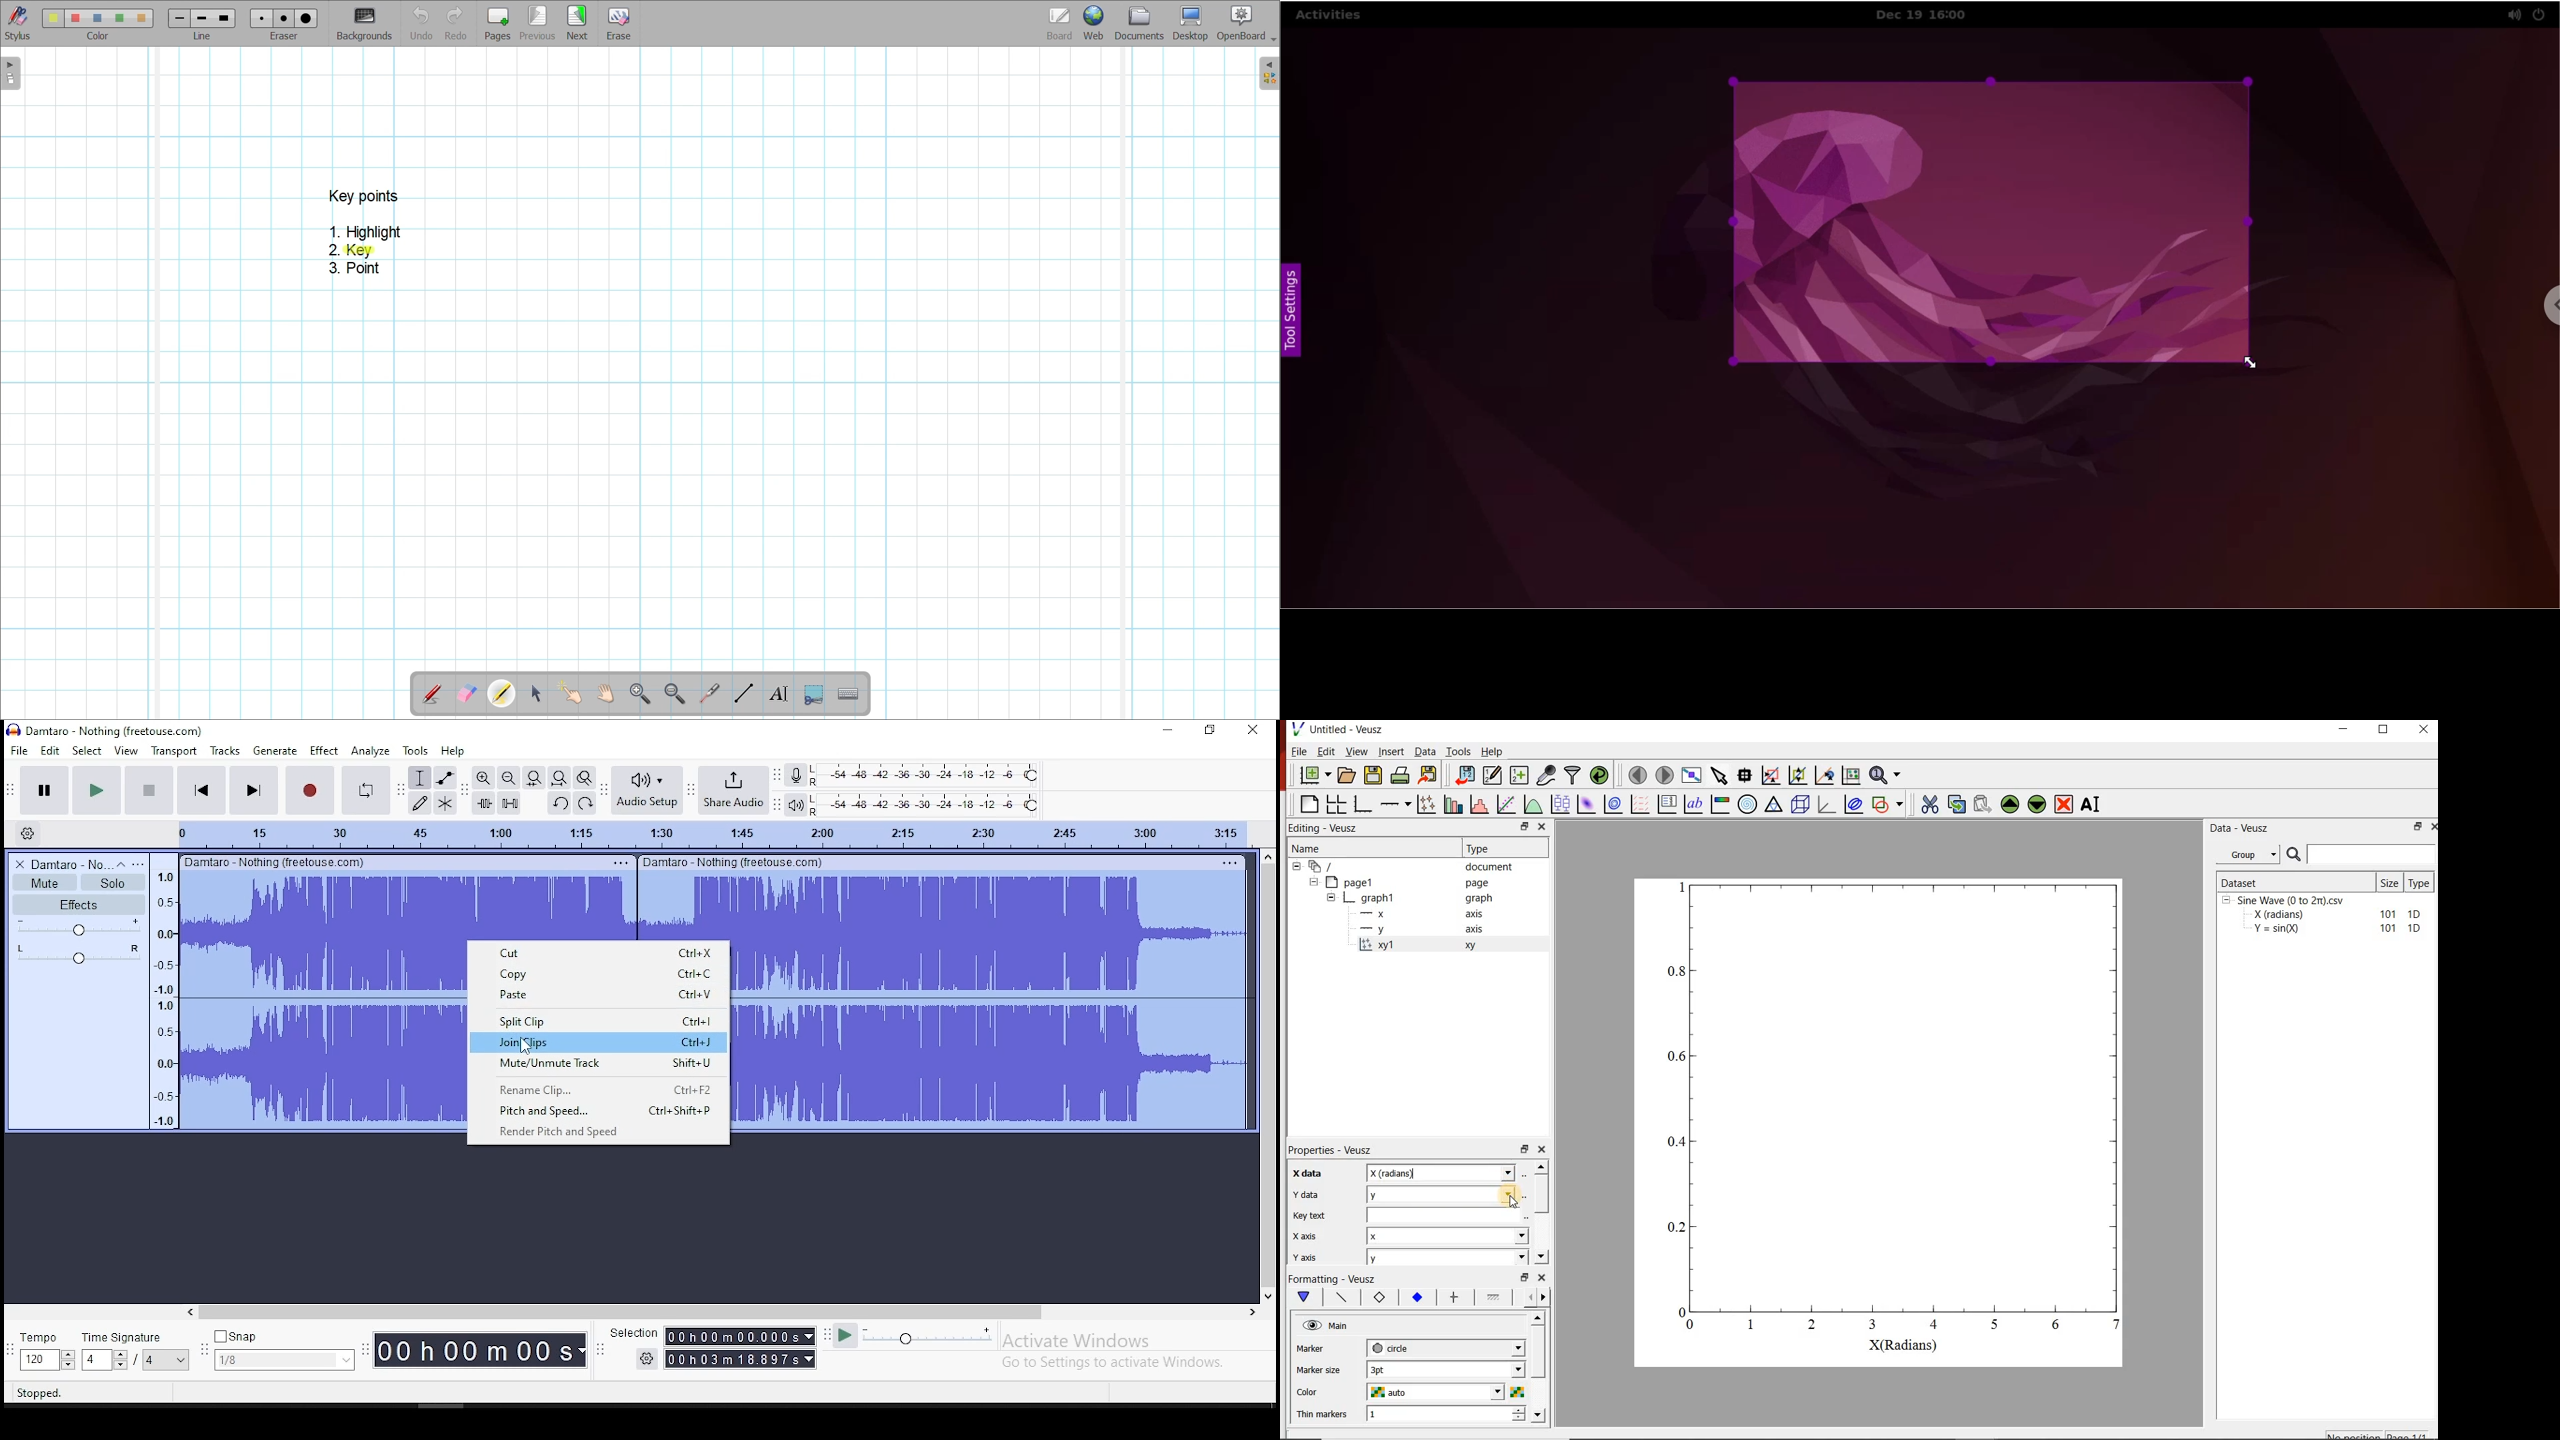 The image size is (2576, 1456). What do you see at coordinates (70, 865) in the screenshot?
I see `audio track name` at bounding box center [70, 865].